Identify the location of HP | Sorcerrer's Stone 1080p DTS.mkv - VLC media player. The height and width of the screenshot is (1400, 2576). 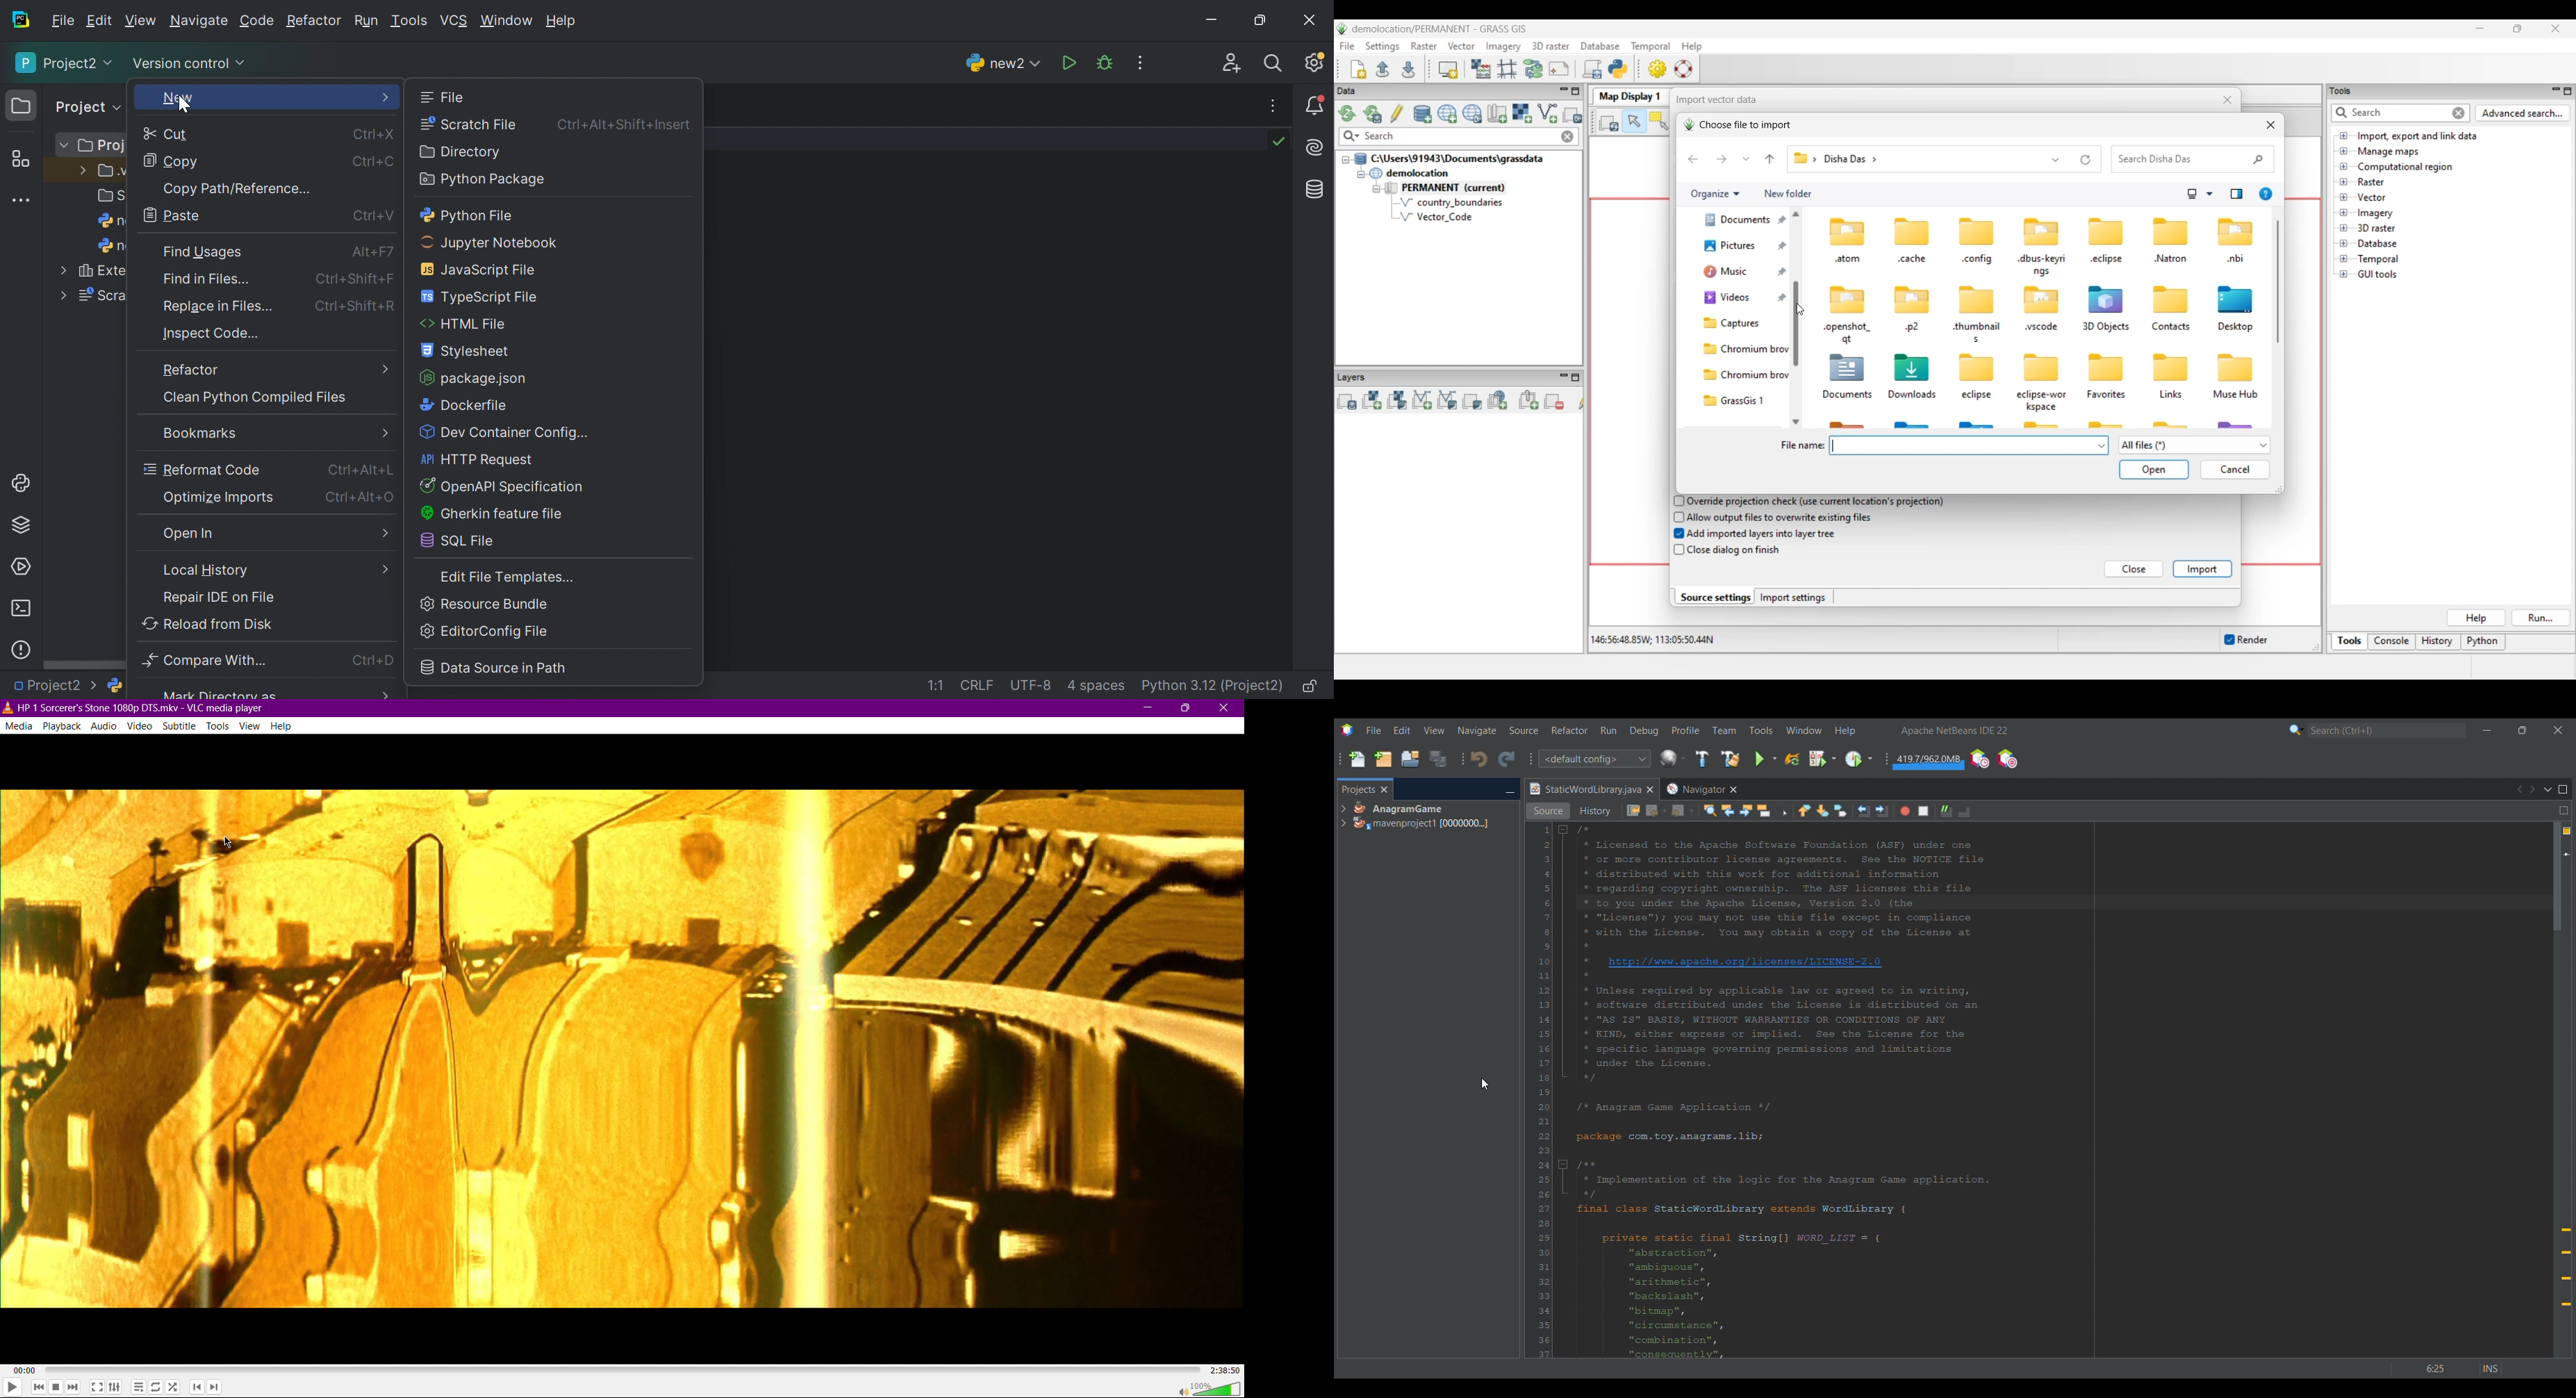
(137, 707).